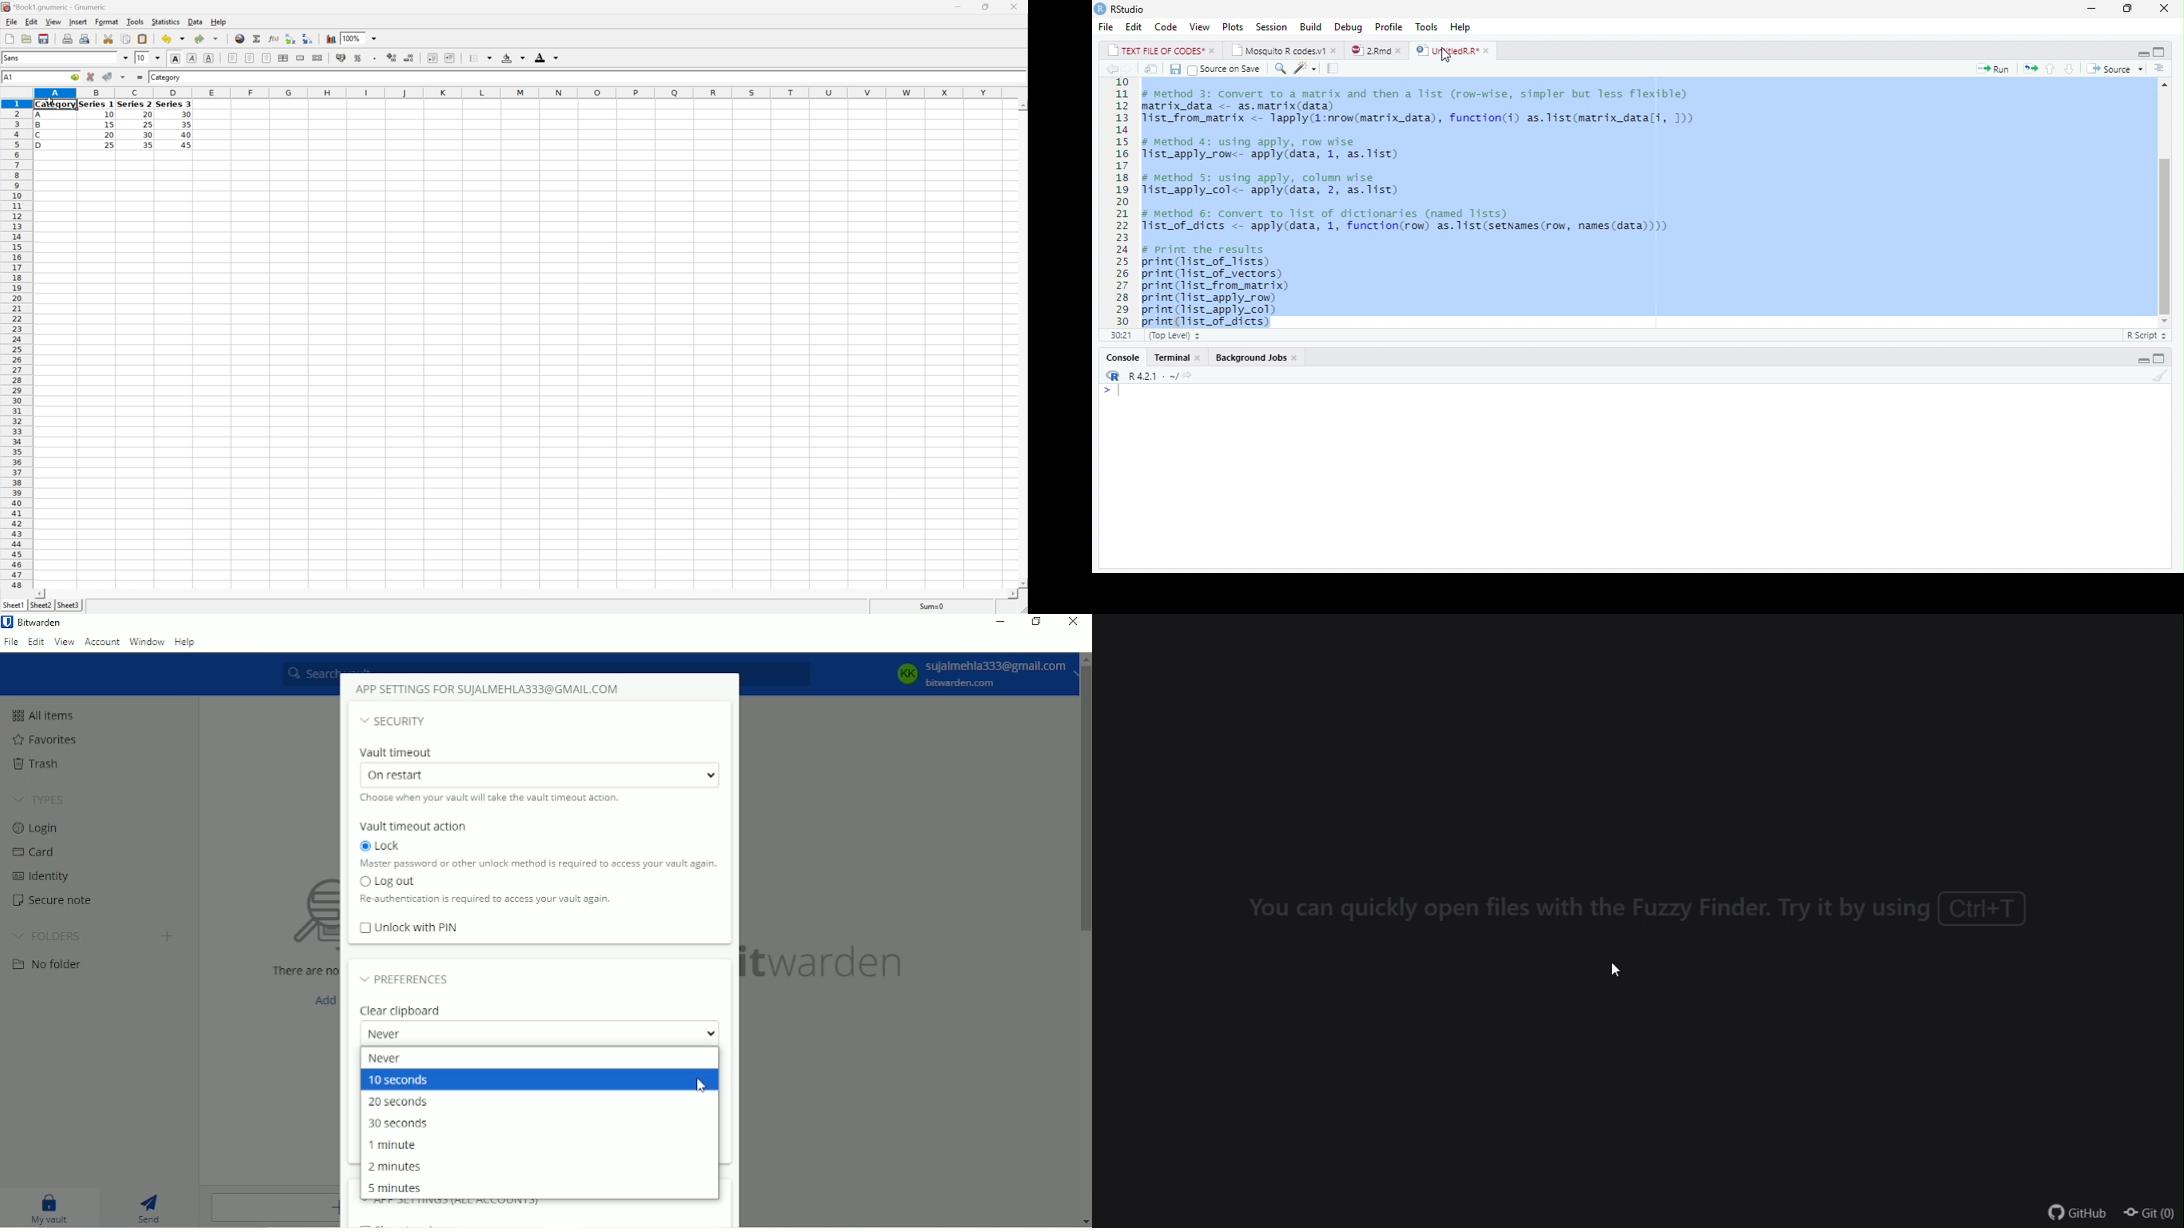 The height and width of the screenshot is (1232, 2184). Describe the element at coordinates (126, 38) in the screenshot. I see `Copy selection` at that location.